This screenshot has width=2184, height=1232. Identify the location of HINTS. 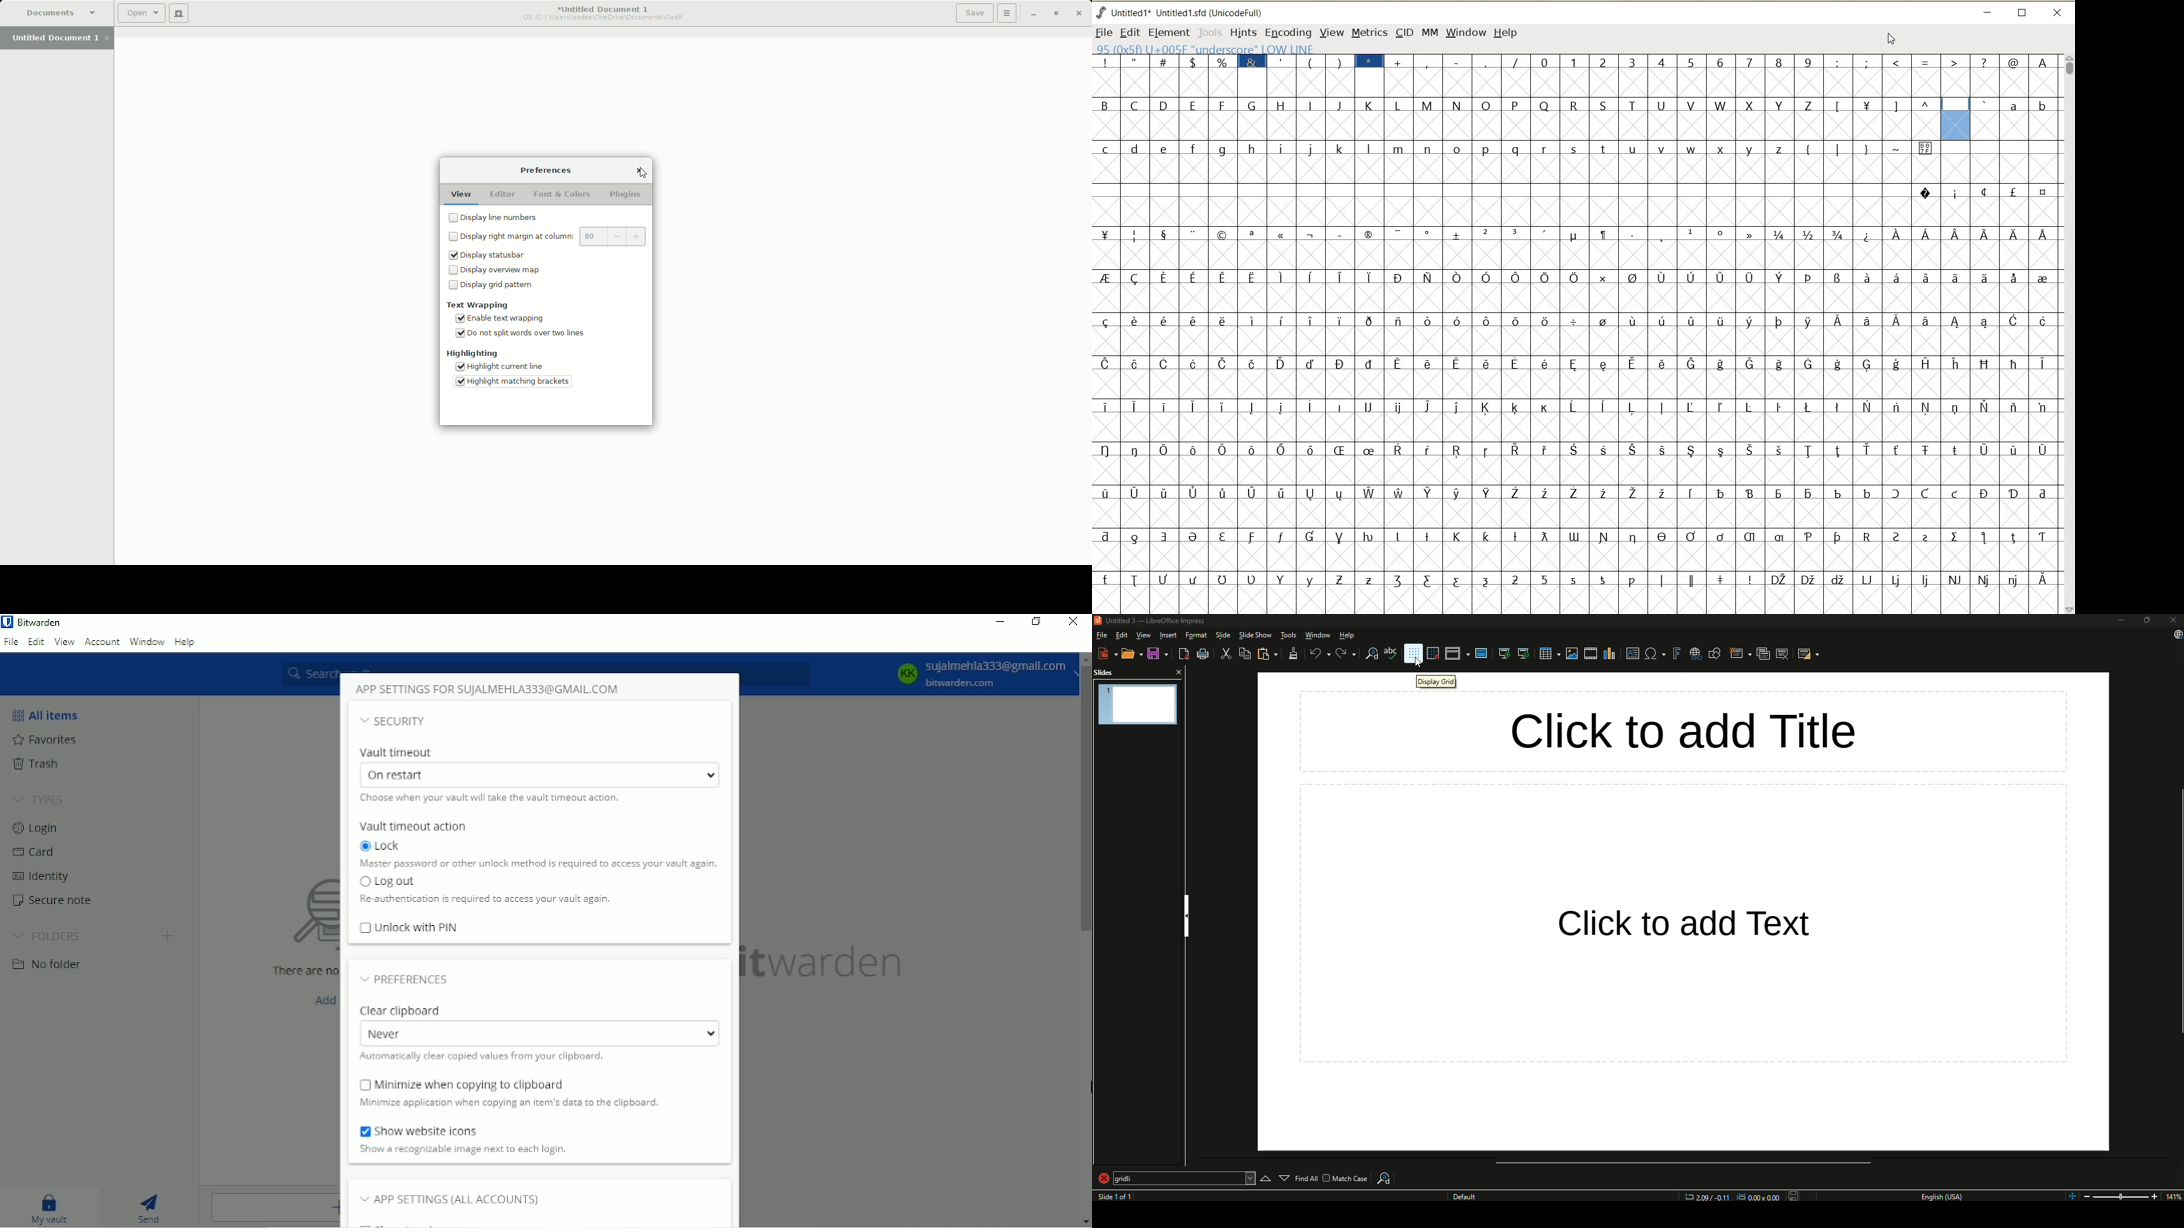
(1243, 32).